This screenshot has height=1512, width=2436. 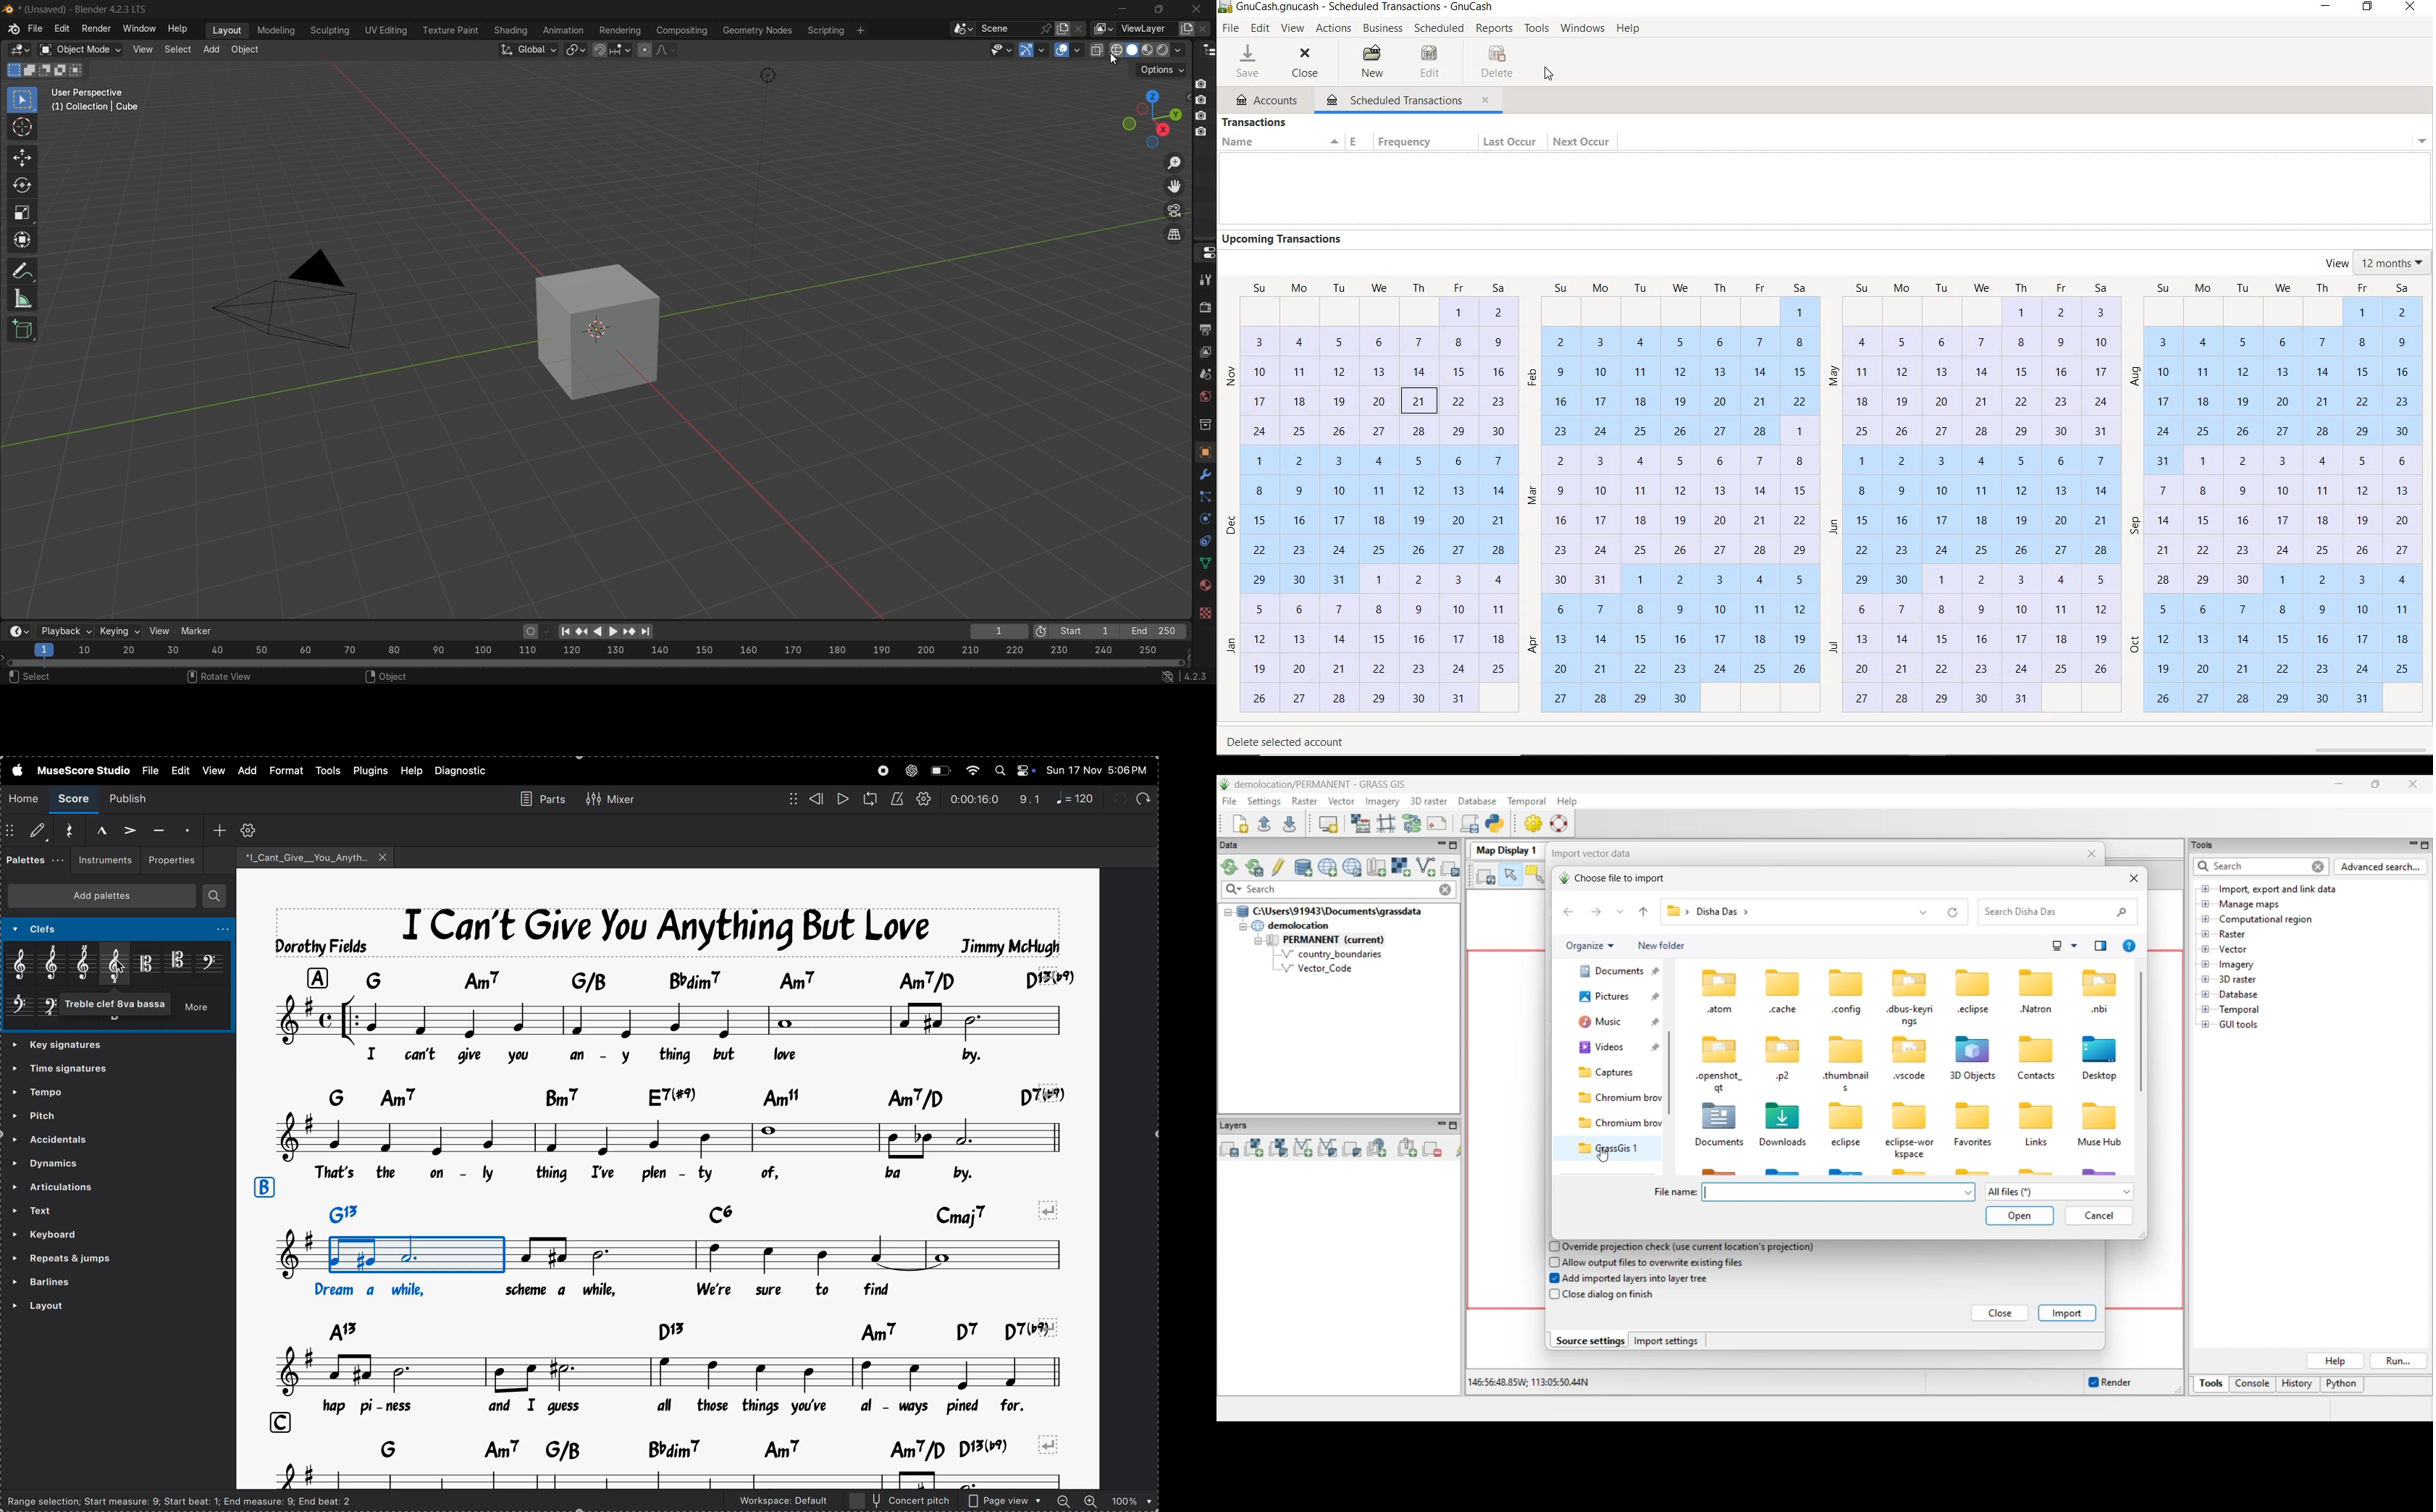 I want to click on editor type, so click(x=1209, y=50).